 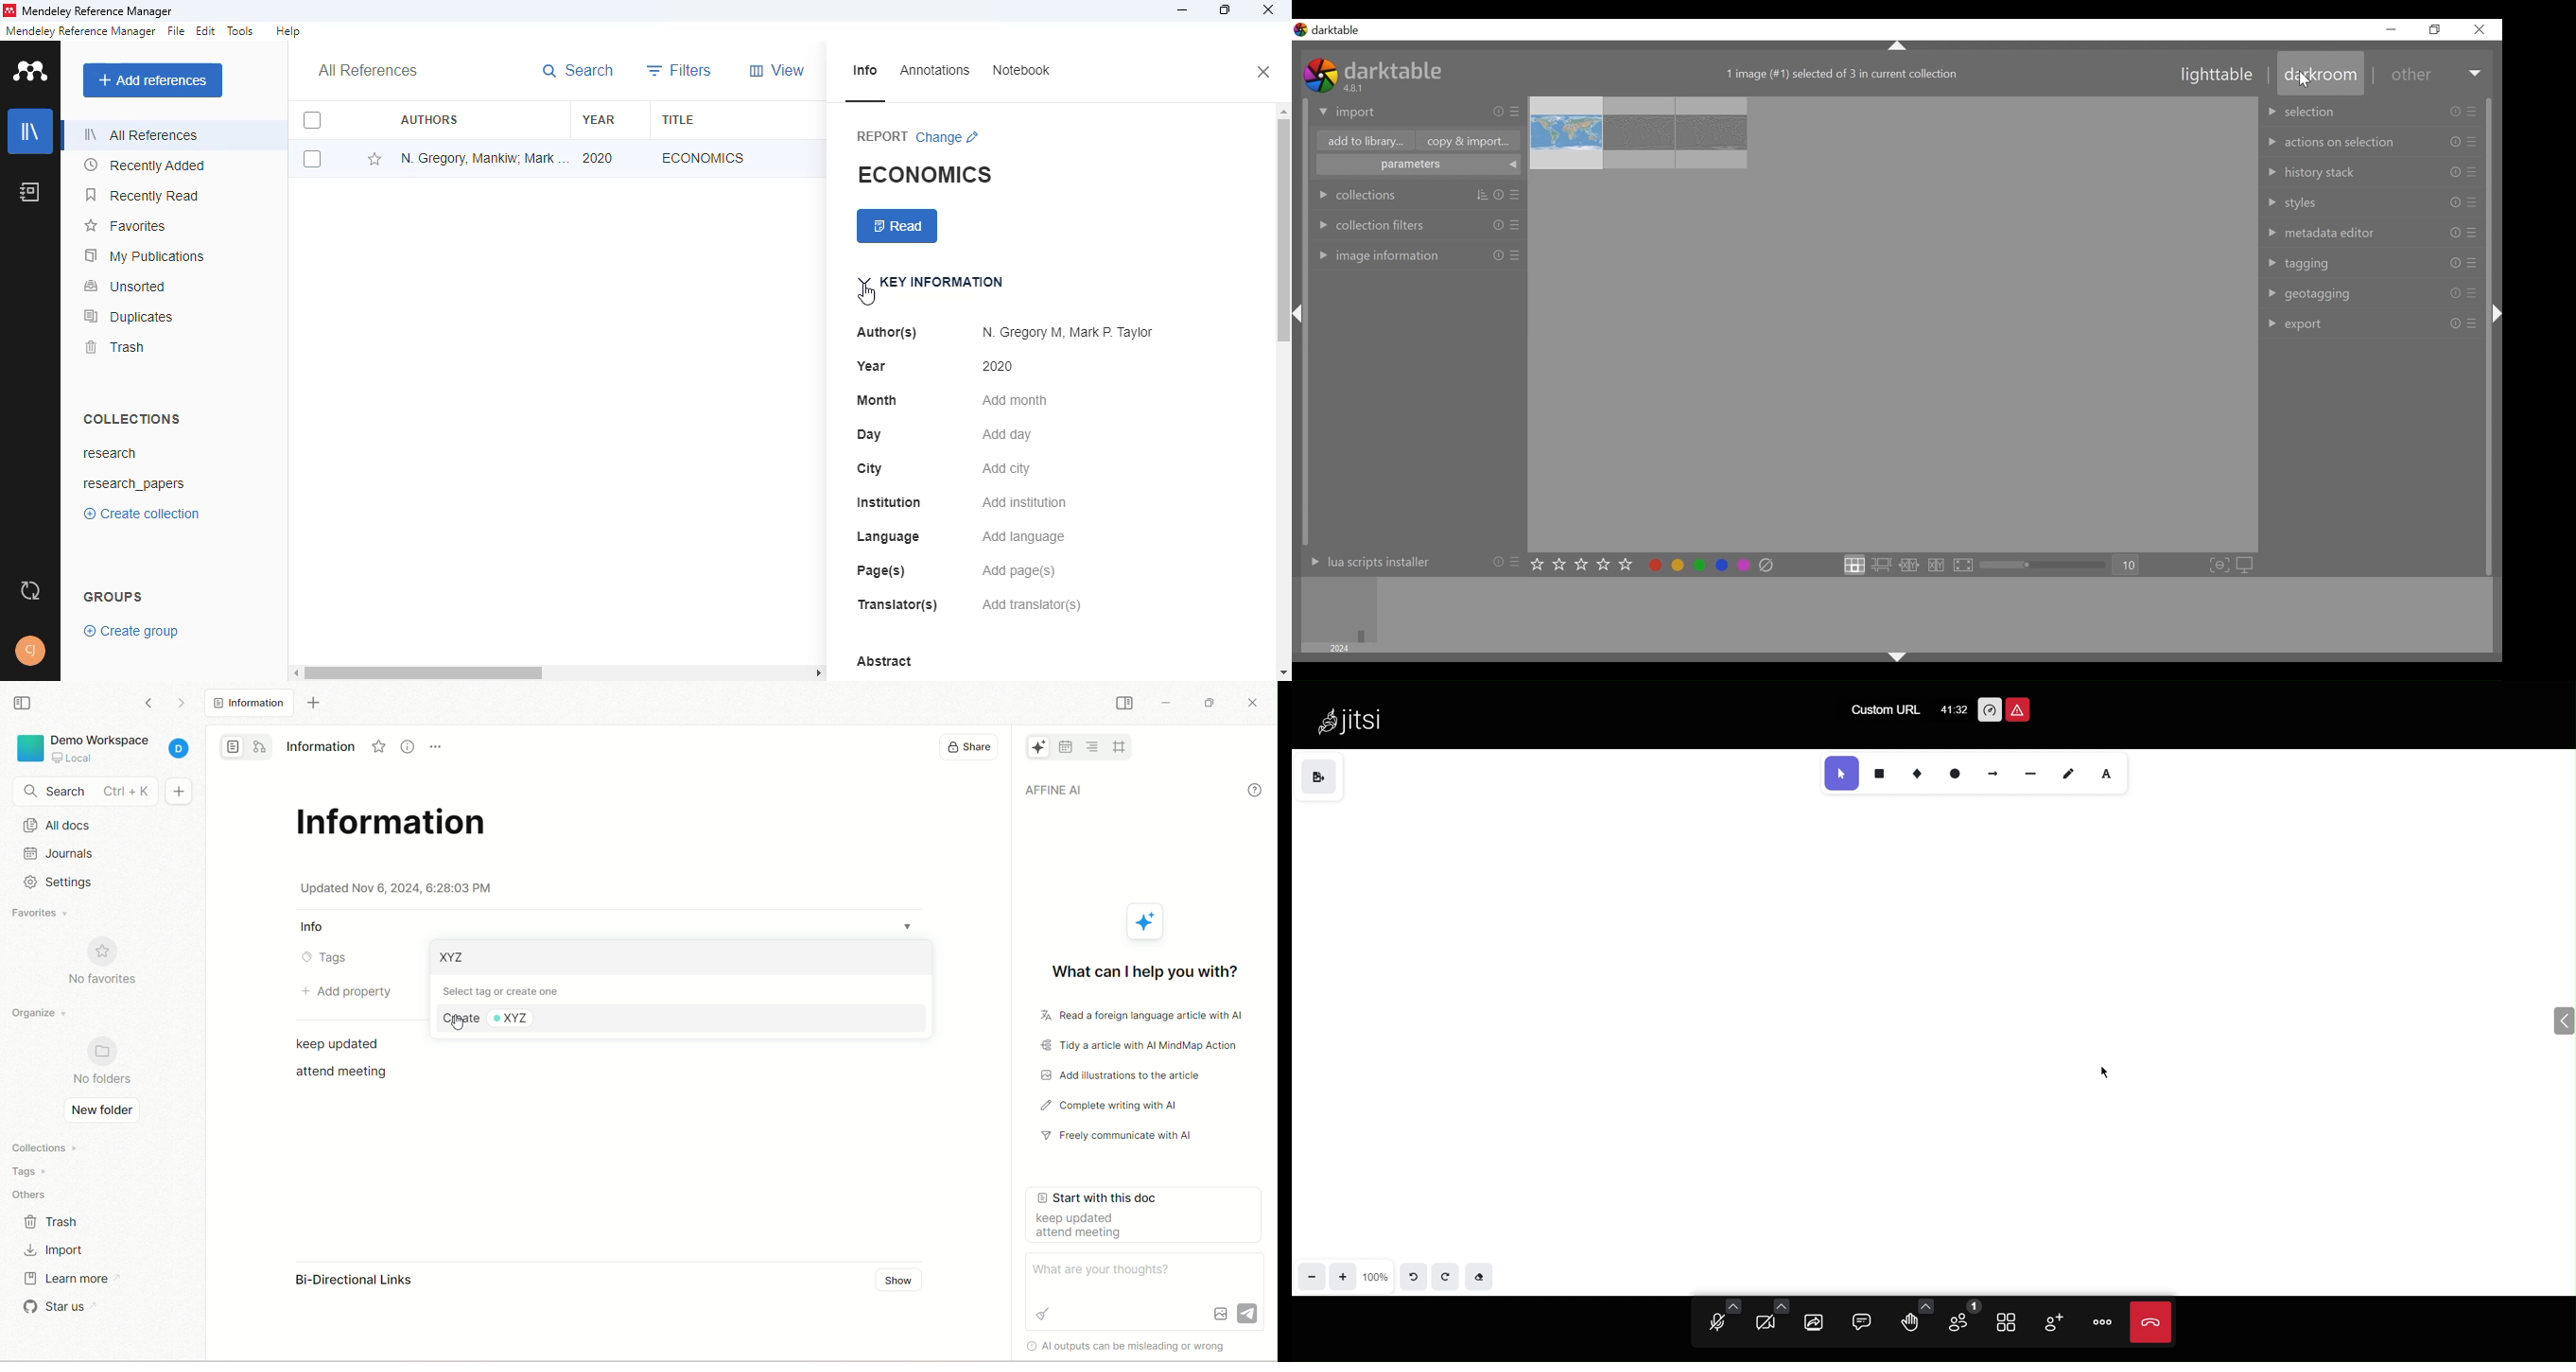 I want to click on import, so click(x=59, y=1248).